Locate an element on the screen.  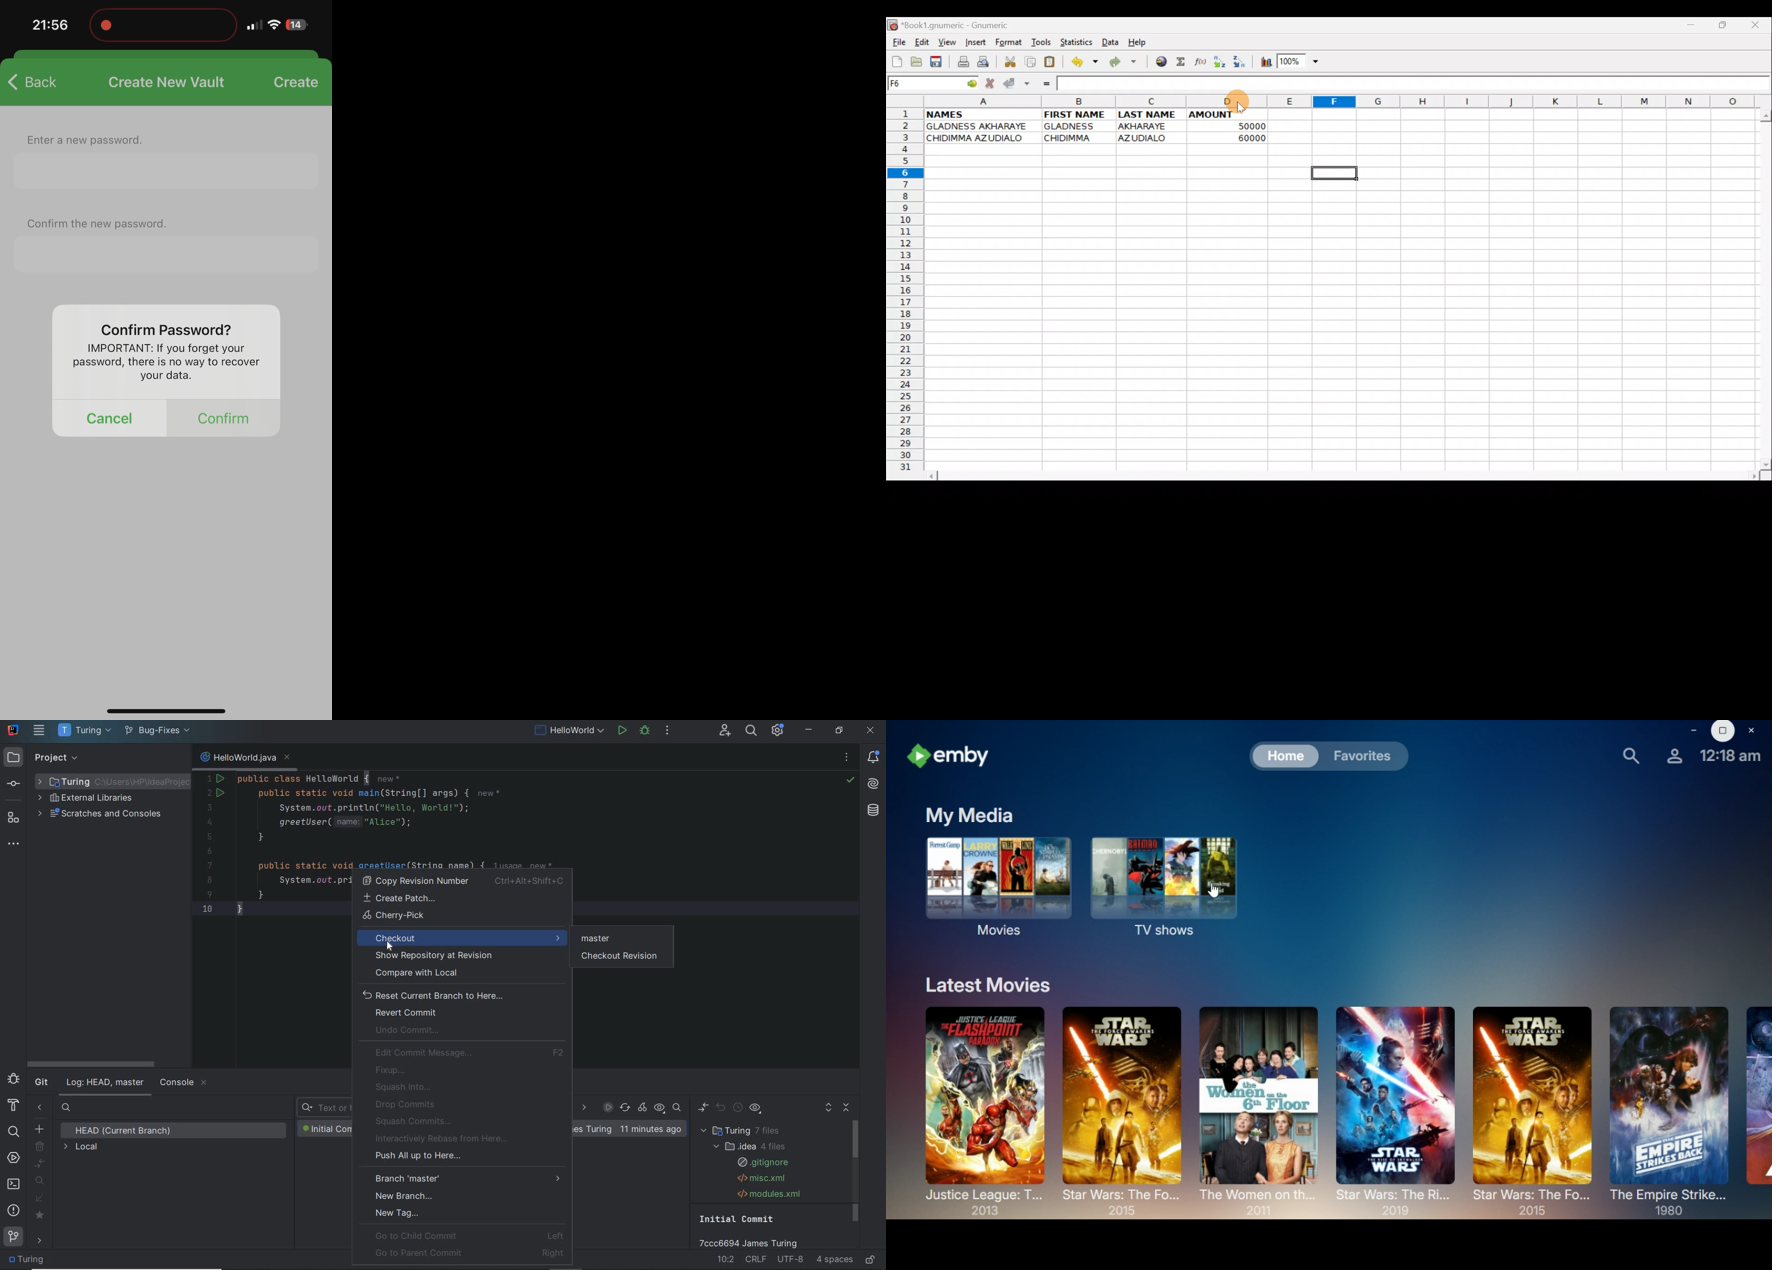
21:56 is located at coordinates (49, 26).